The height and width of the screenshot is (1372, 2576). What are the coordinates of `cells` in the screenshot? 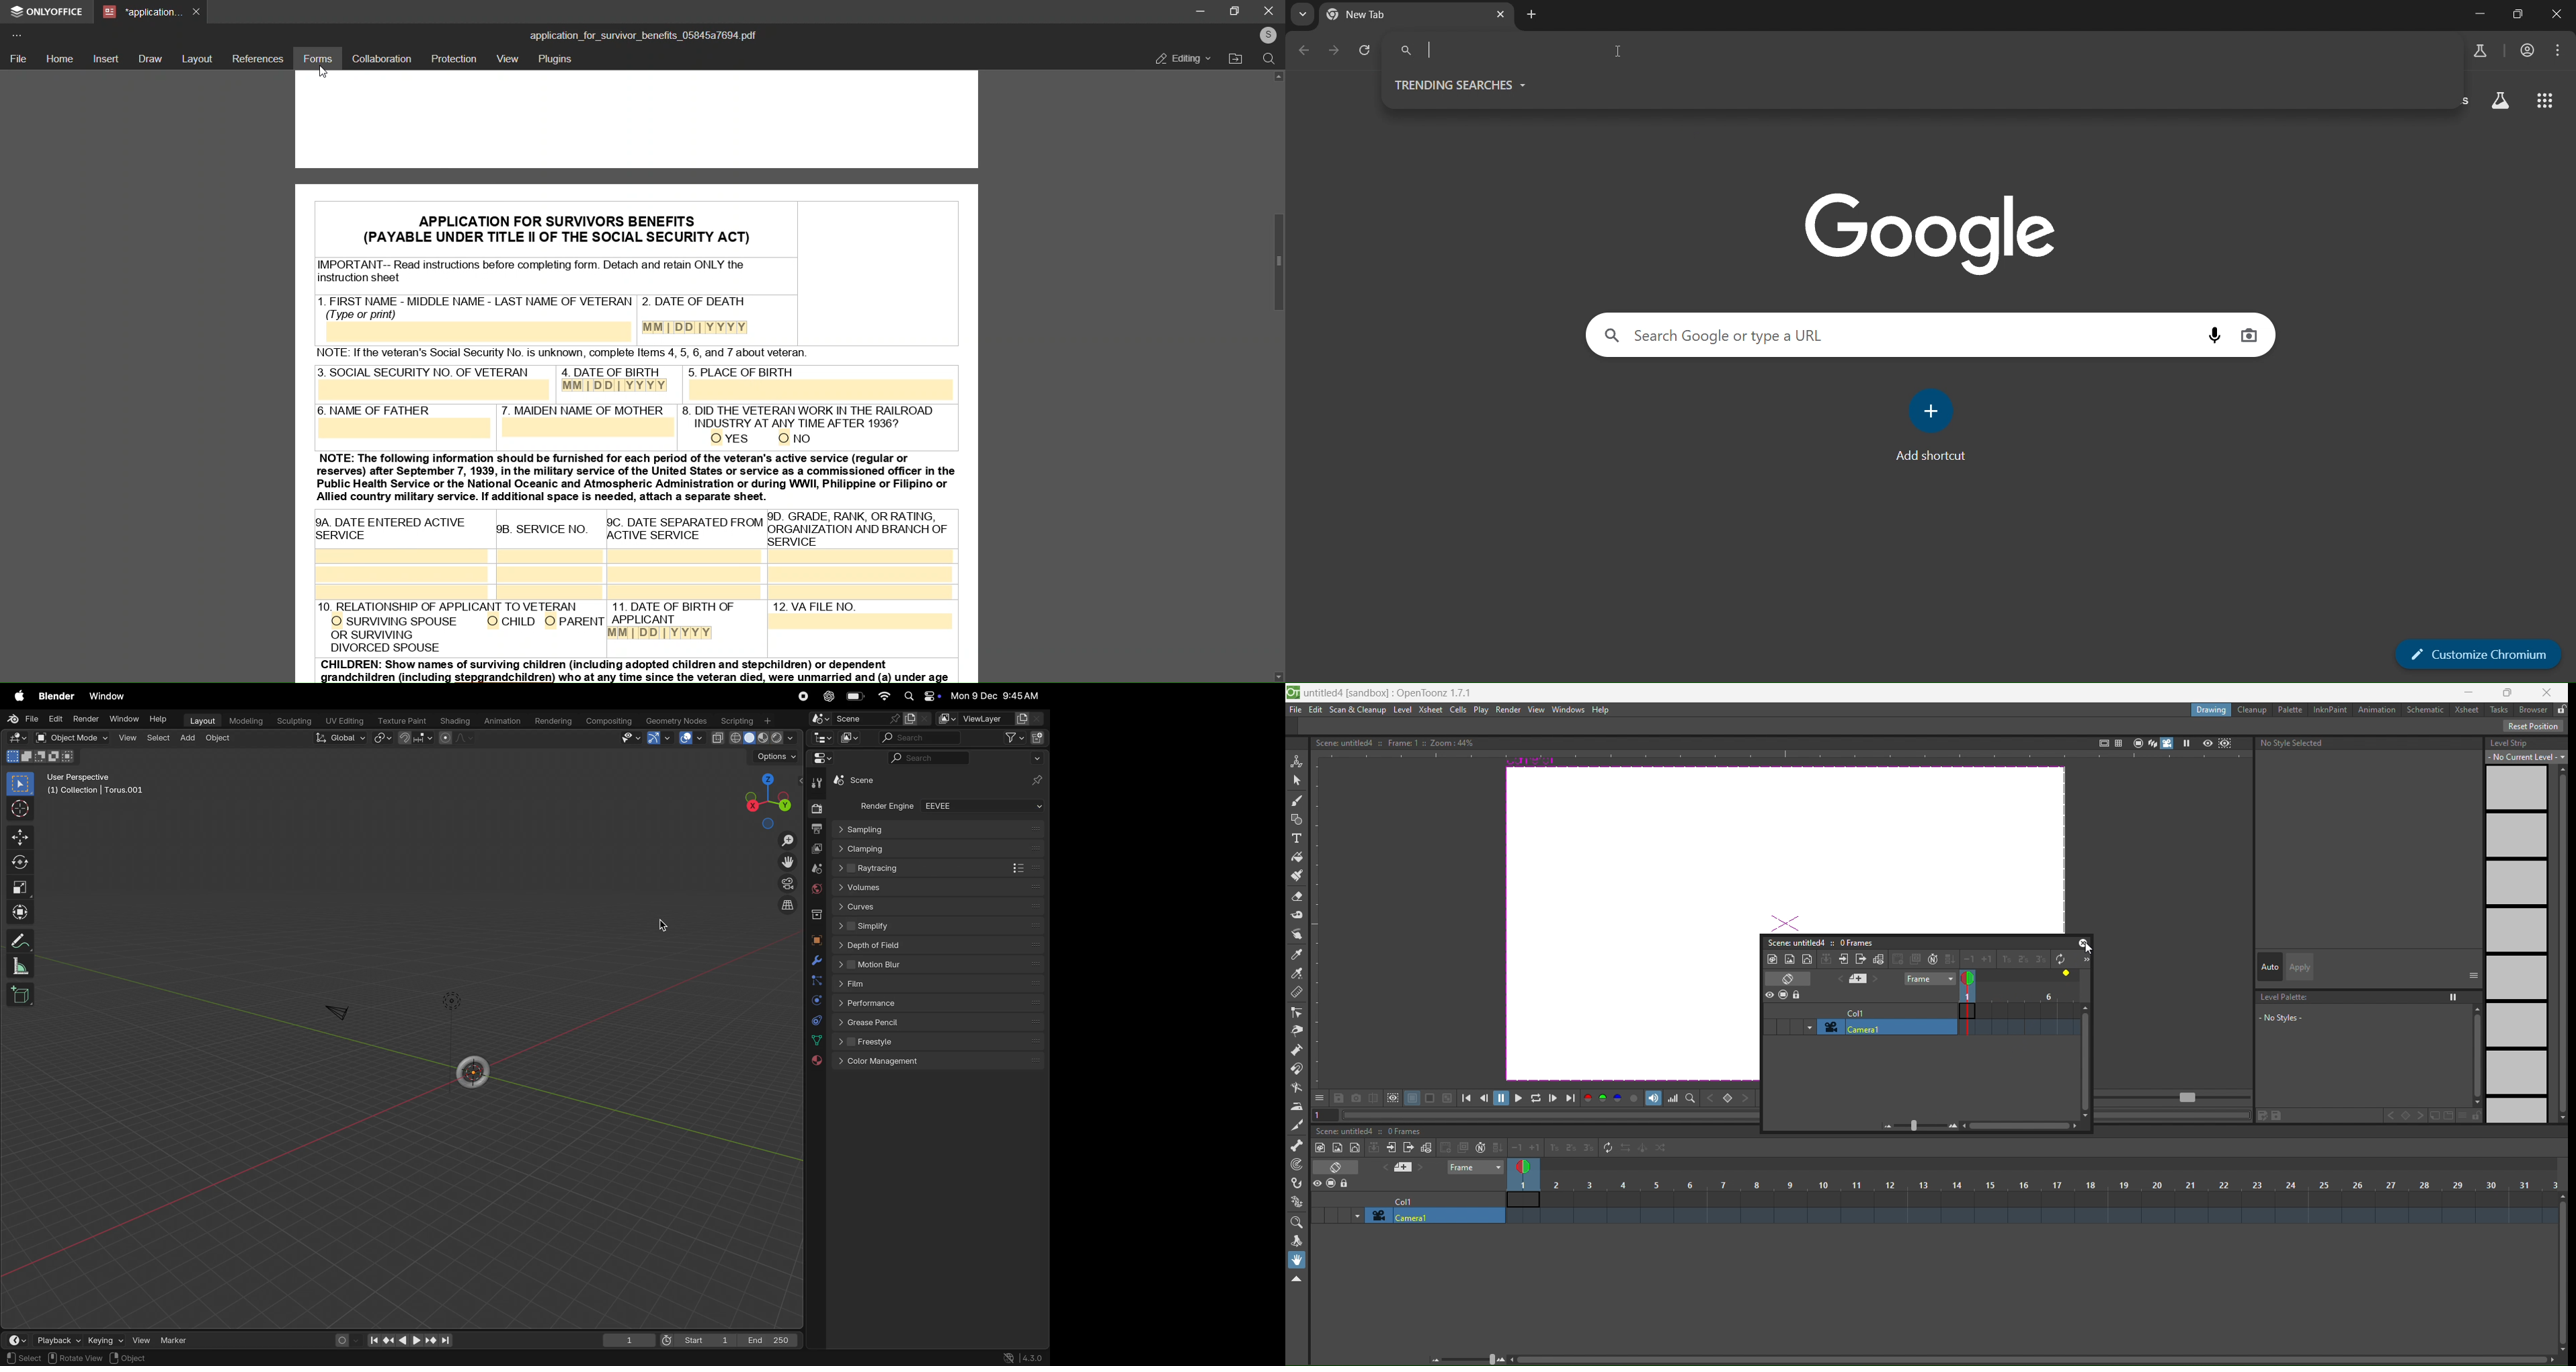 It's located at (1459, 709).